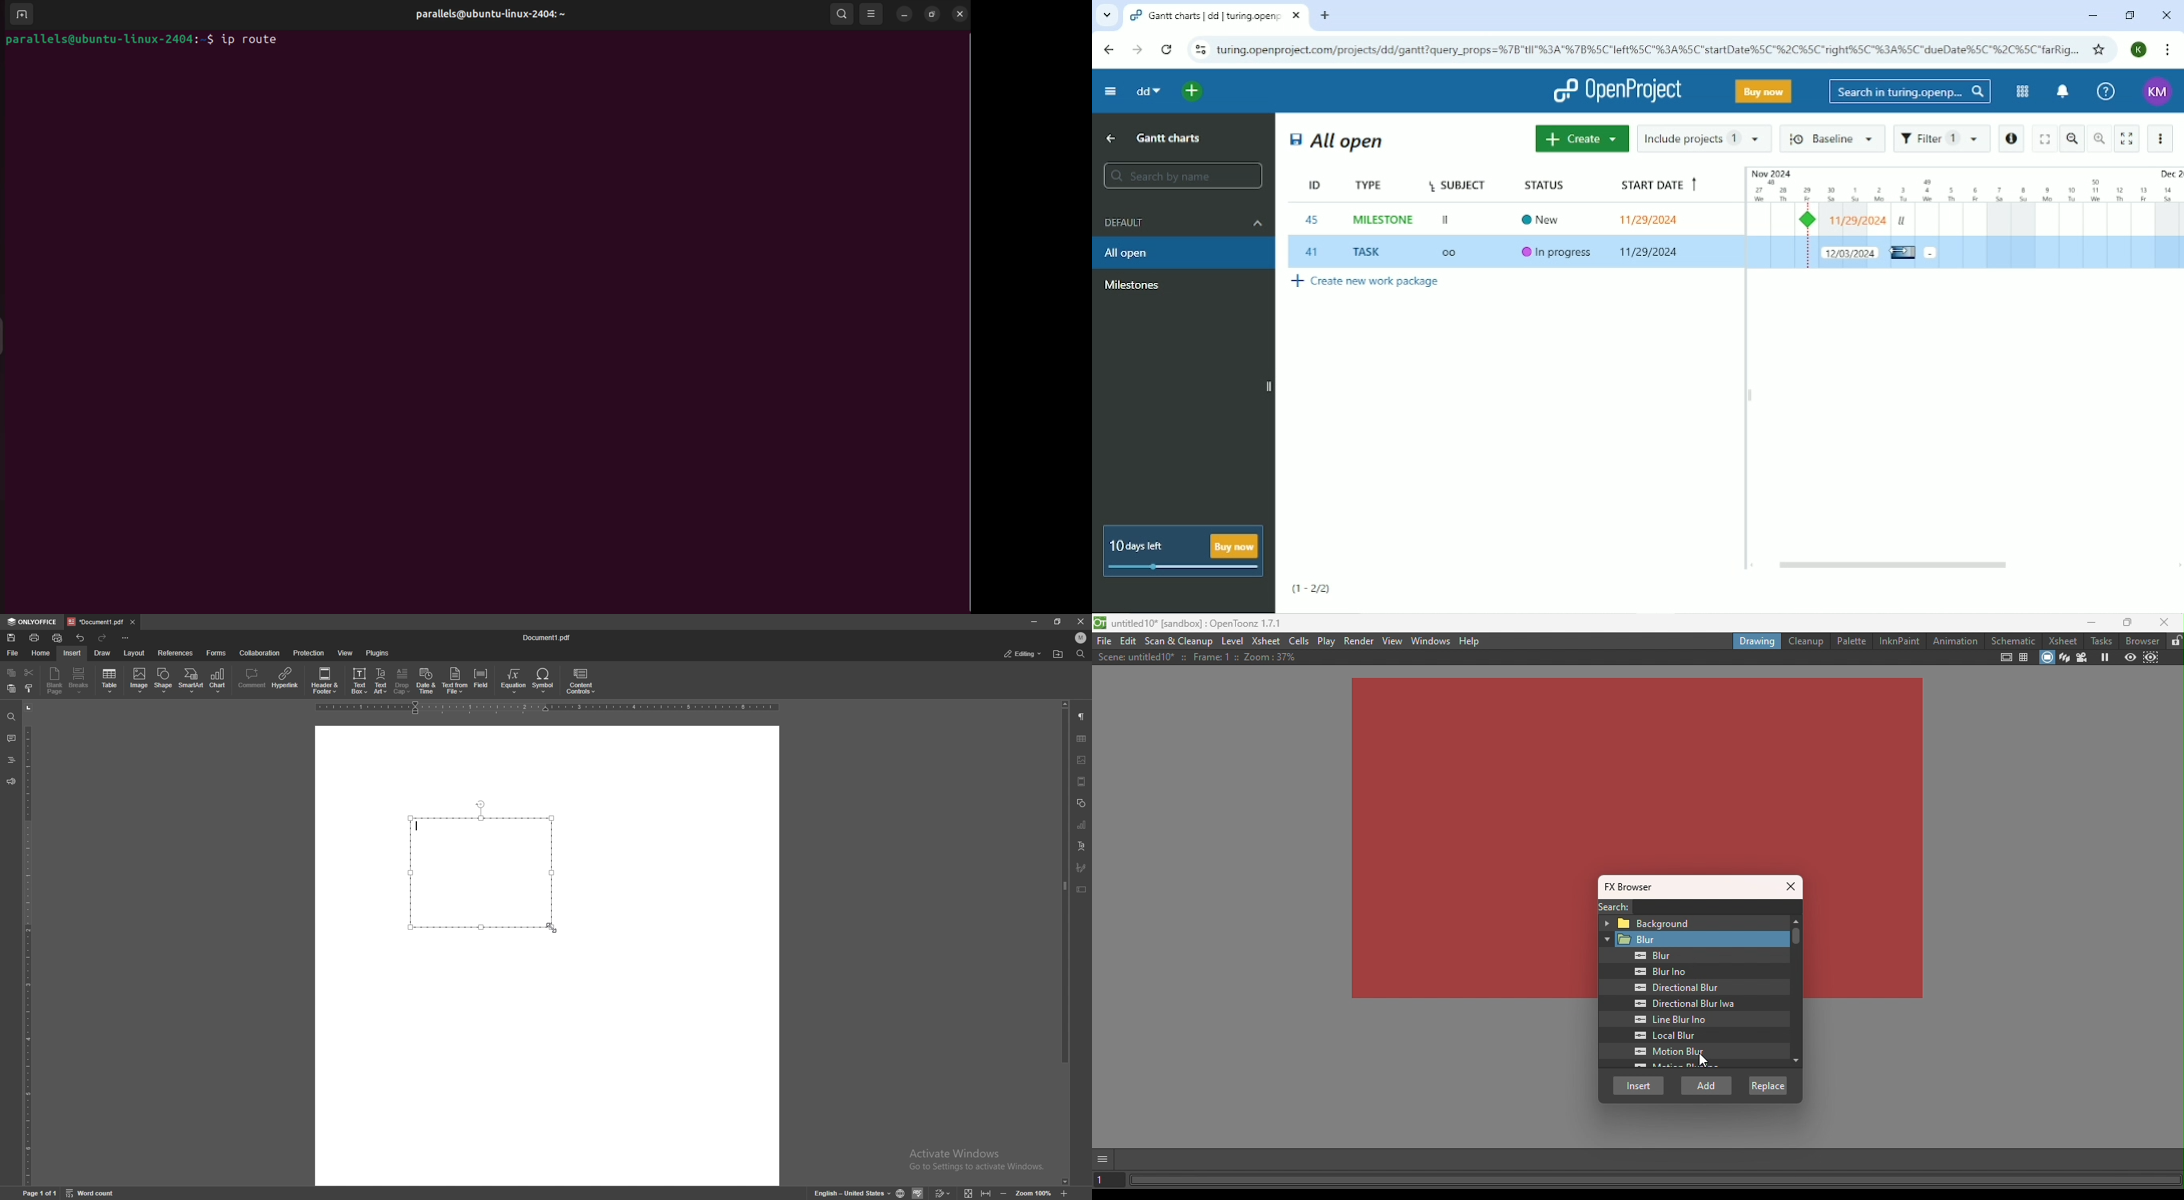 Image resolution: width=2184 pixels, height=1204 pixels. I want to click on file, so click(13, 653).